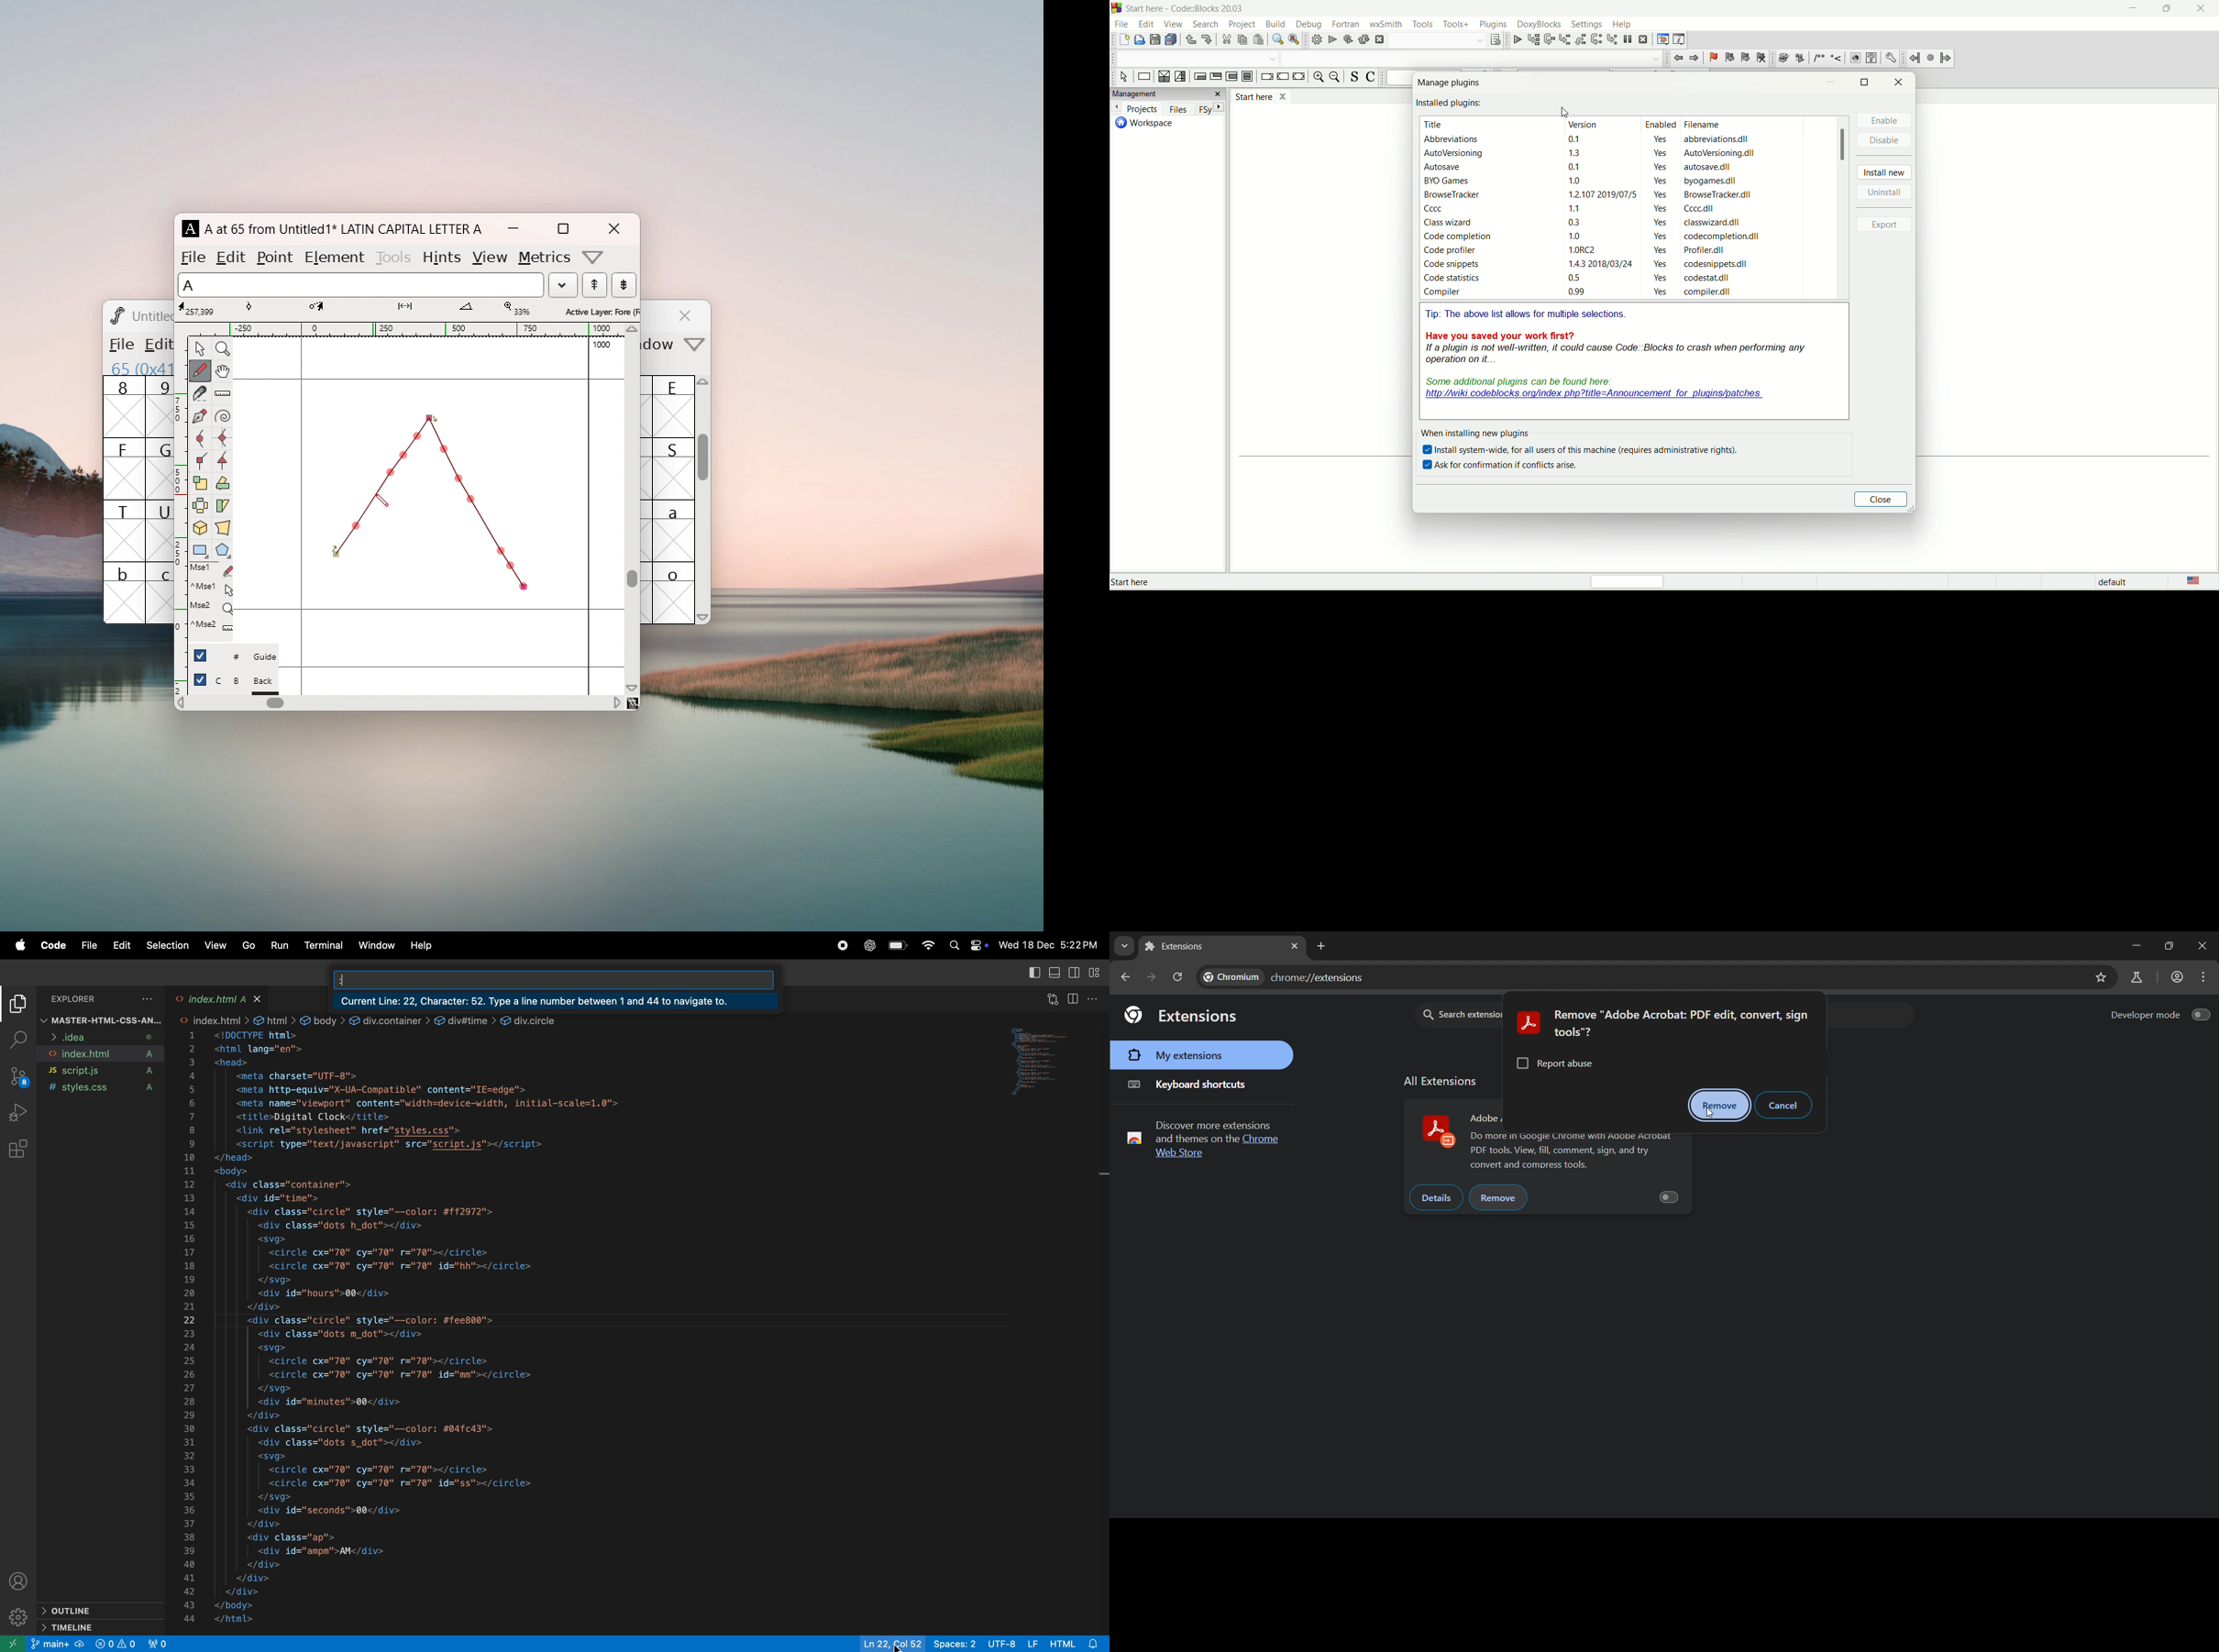 This screenshot has height=1652, width=2240. What do you see at coordinates (1530, 314) in the screenshot?
I see `tip` at bounding box center [1530, 314].